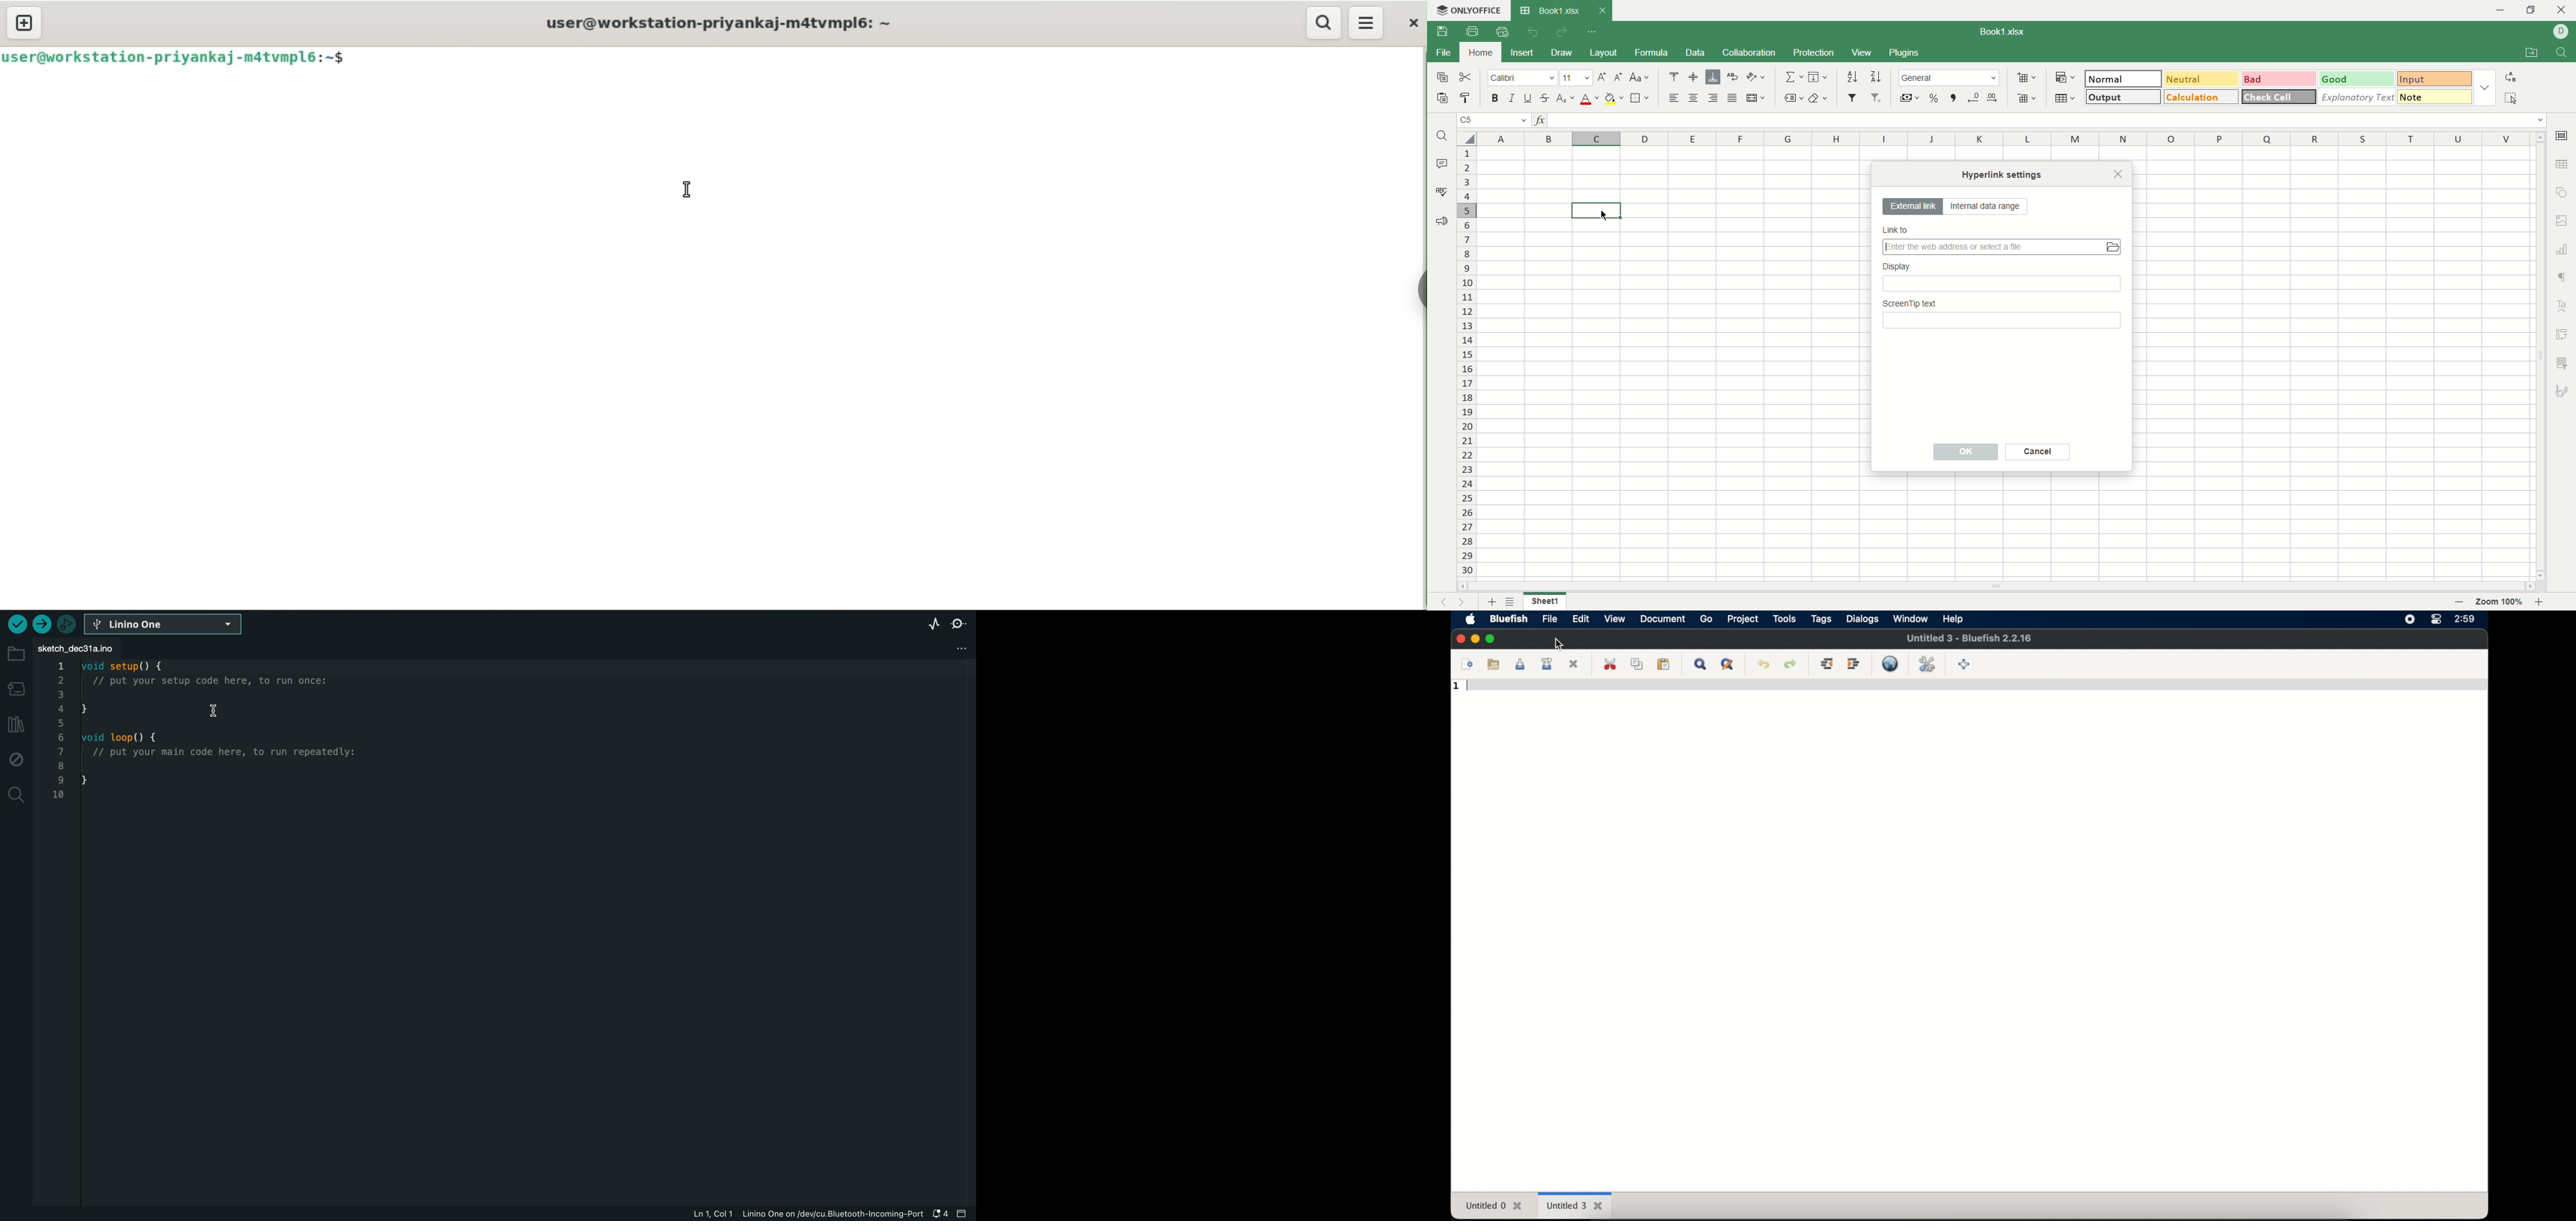 The image size is (2576, 1232). I want to click on close, so click(2562, 11).